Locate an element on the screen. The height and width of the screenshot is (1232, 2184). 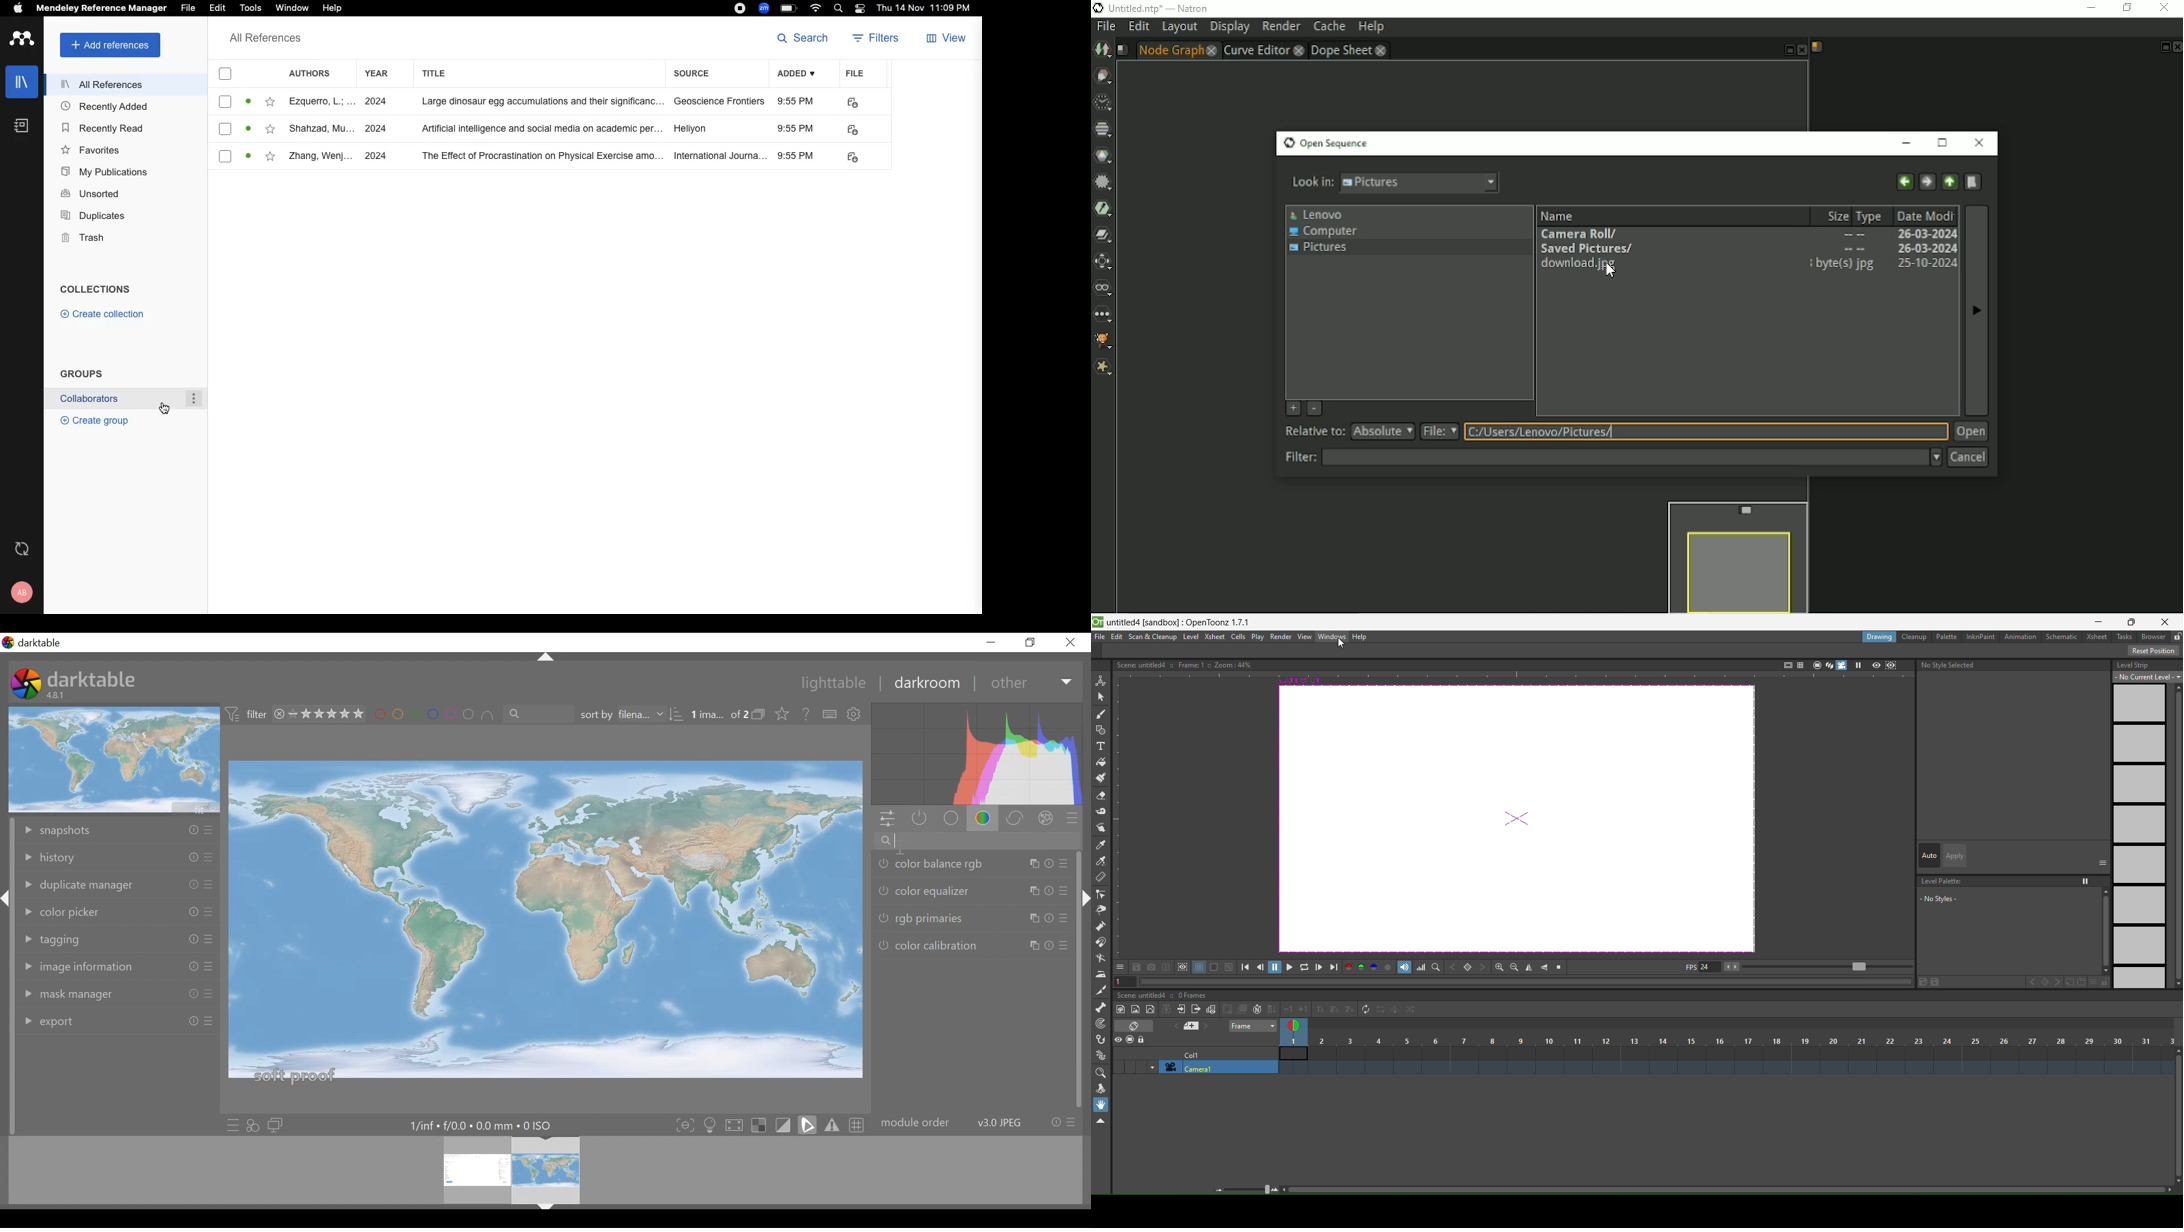
Keyer is located at coordinates (1104, 208).